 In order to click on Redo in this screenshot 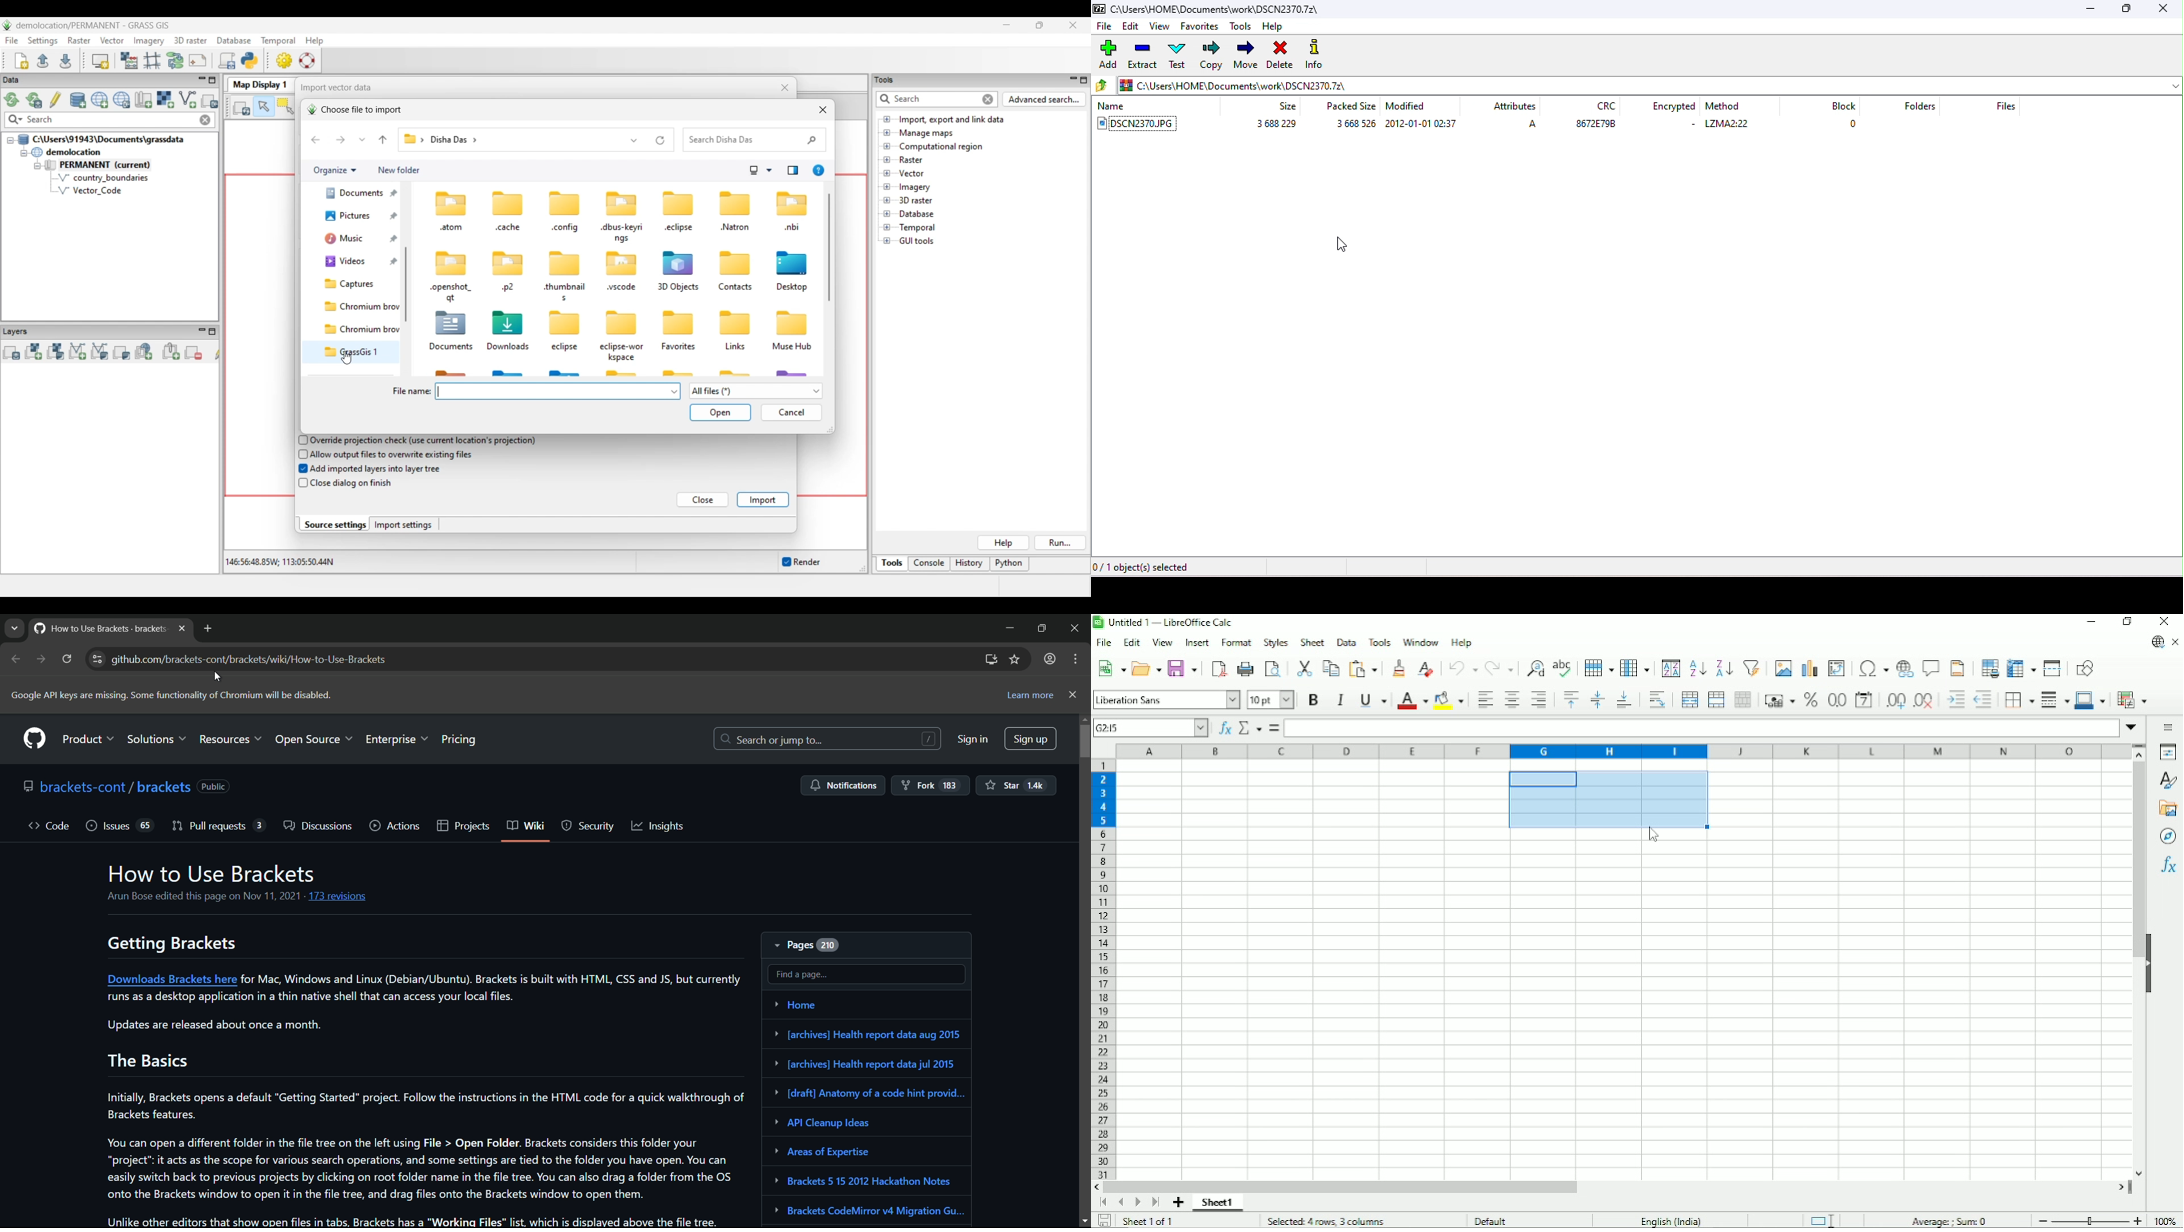, I will do `click(1498, 667)`.